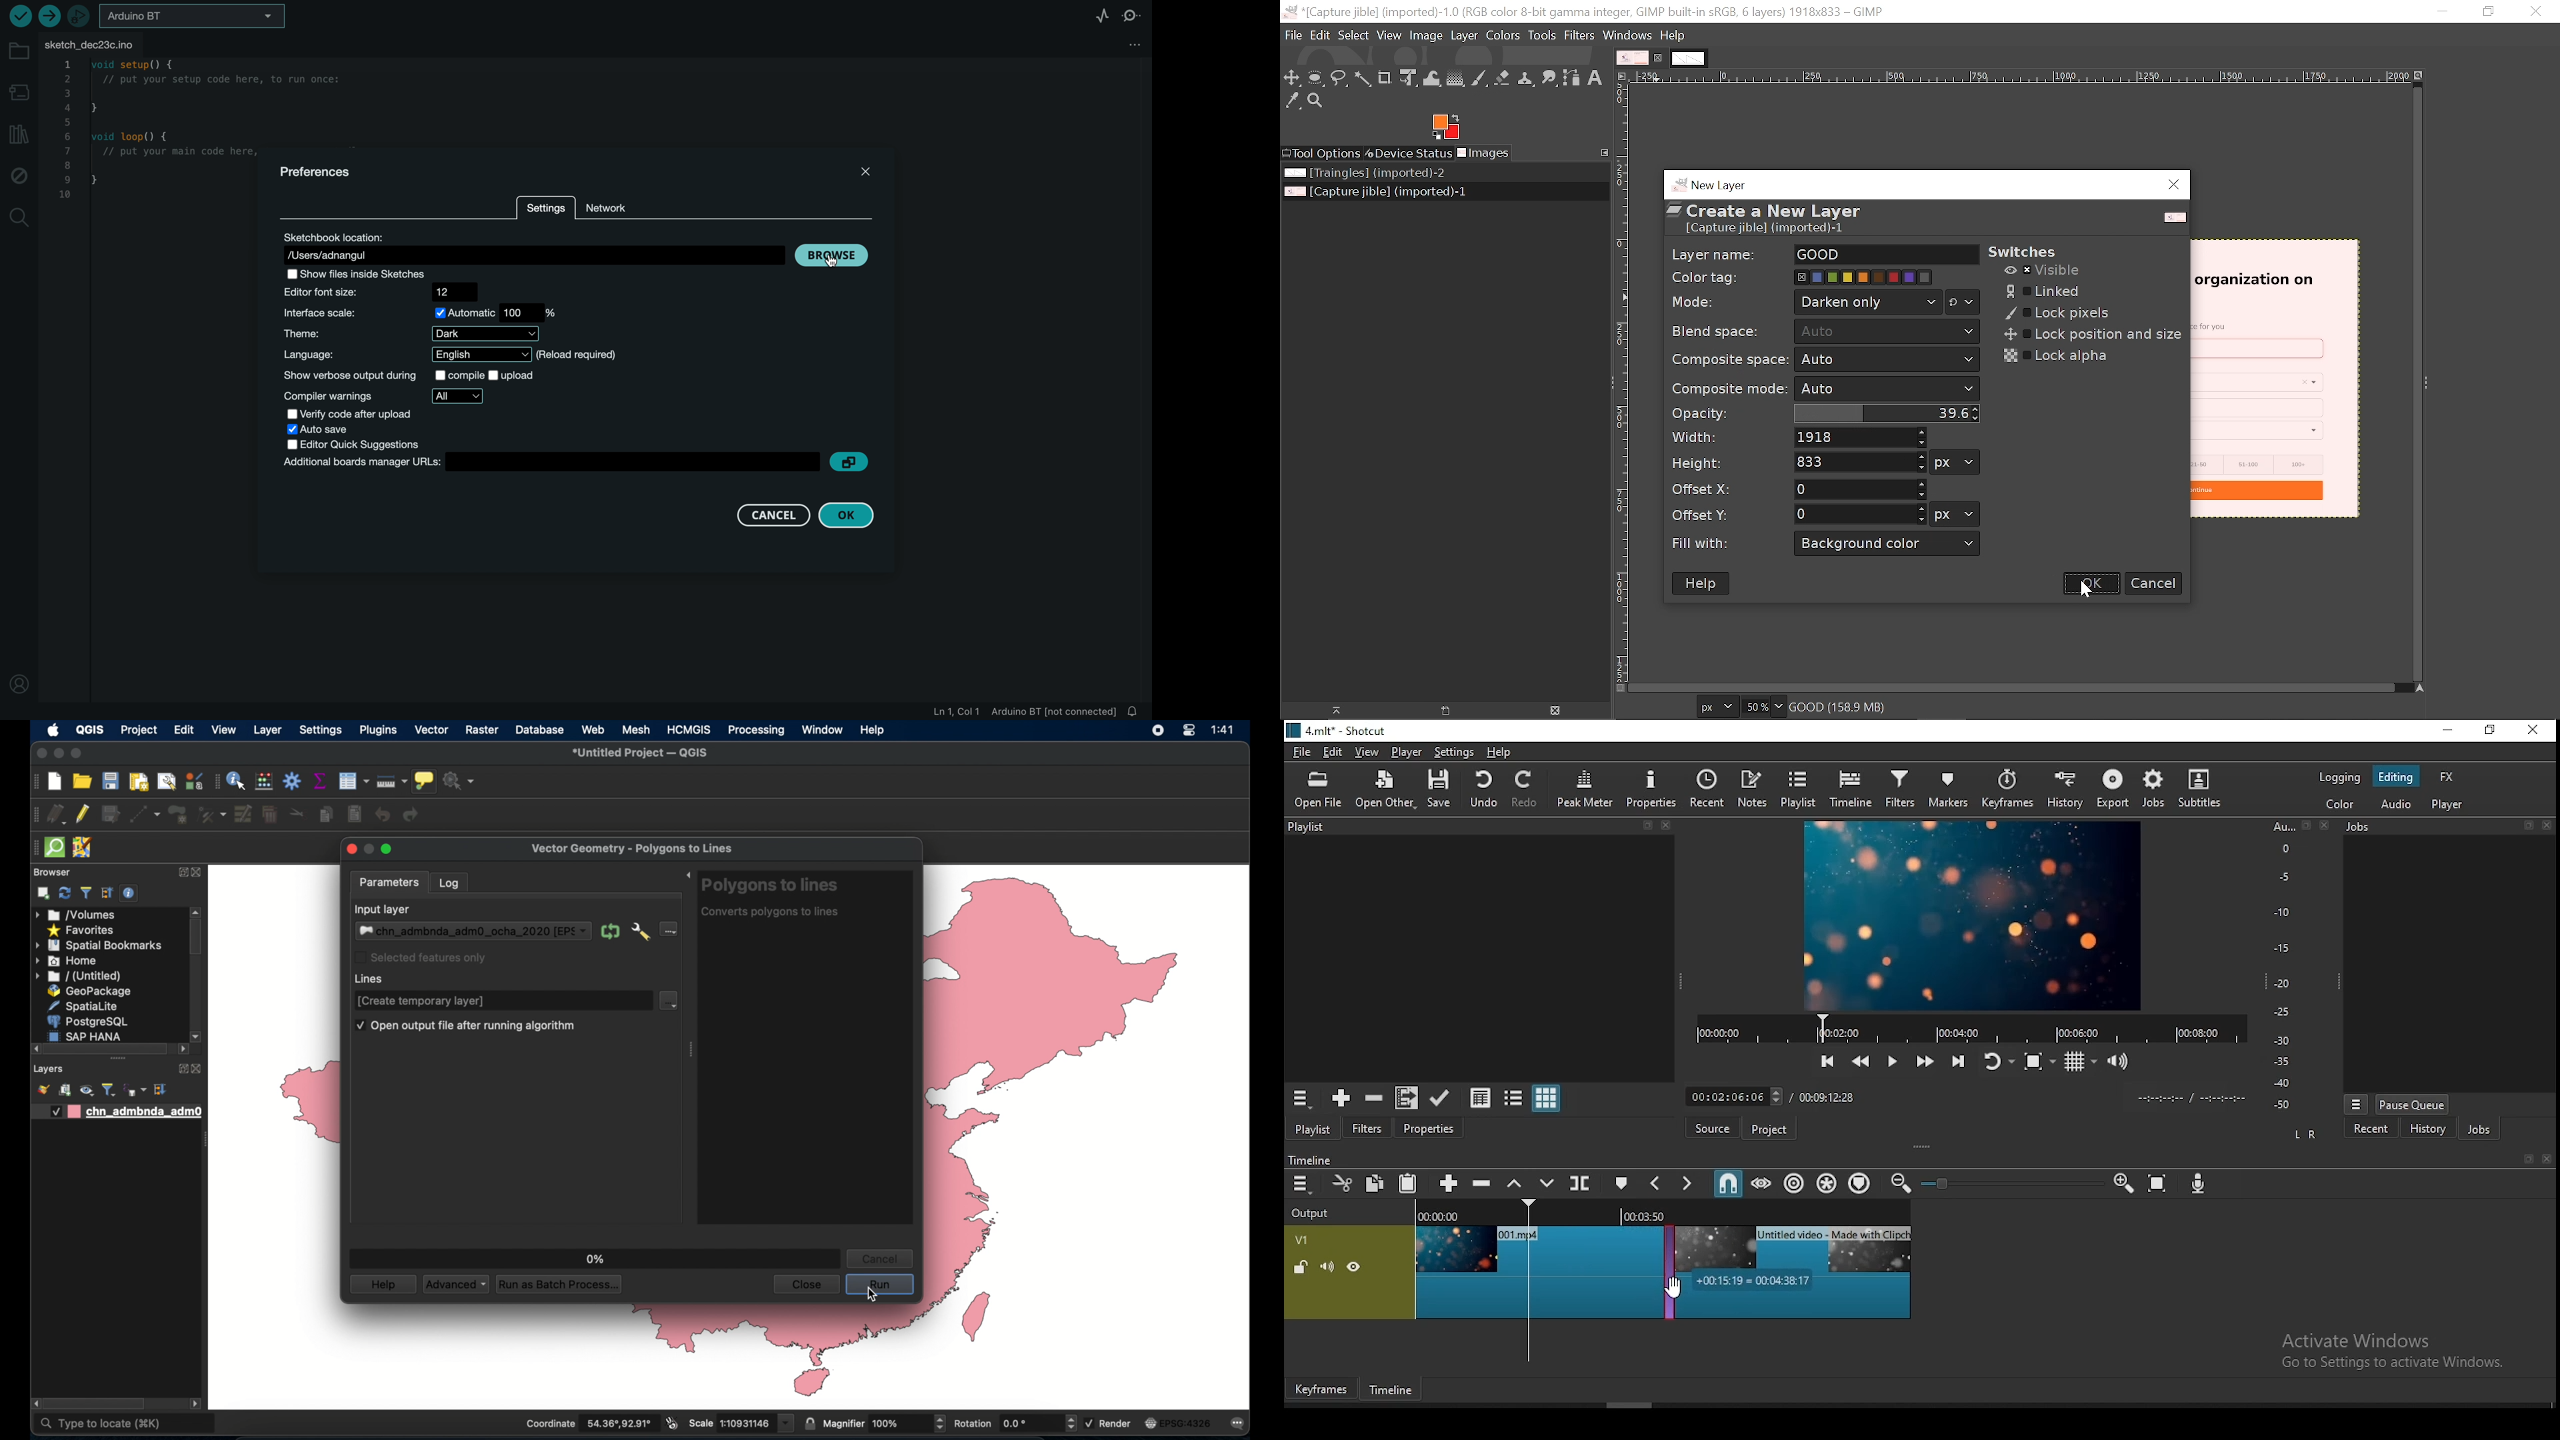 The width and height of the screenshot is (2576, 1456). I want to click on show statistical summary, so click(318, 780).